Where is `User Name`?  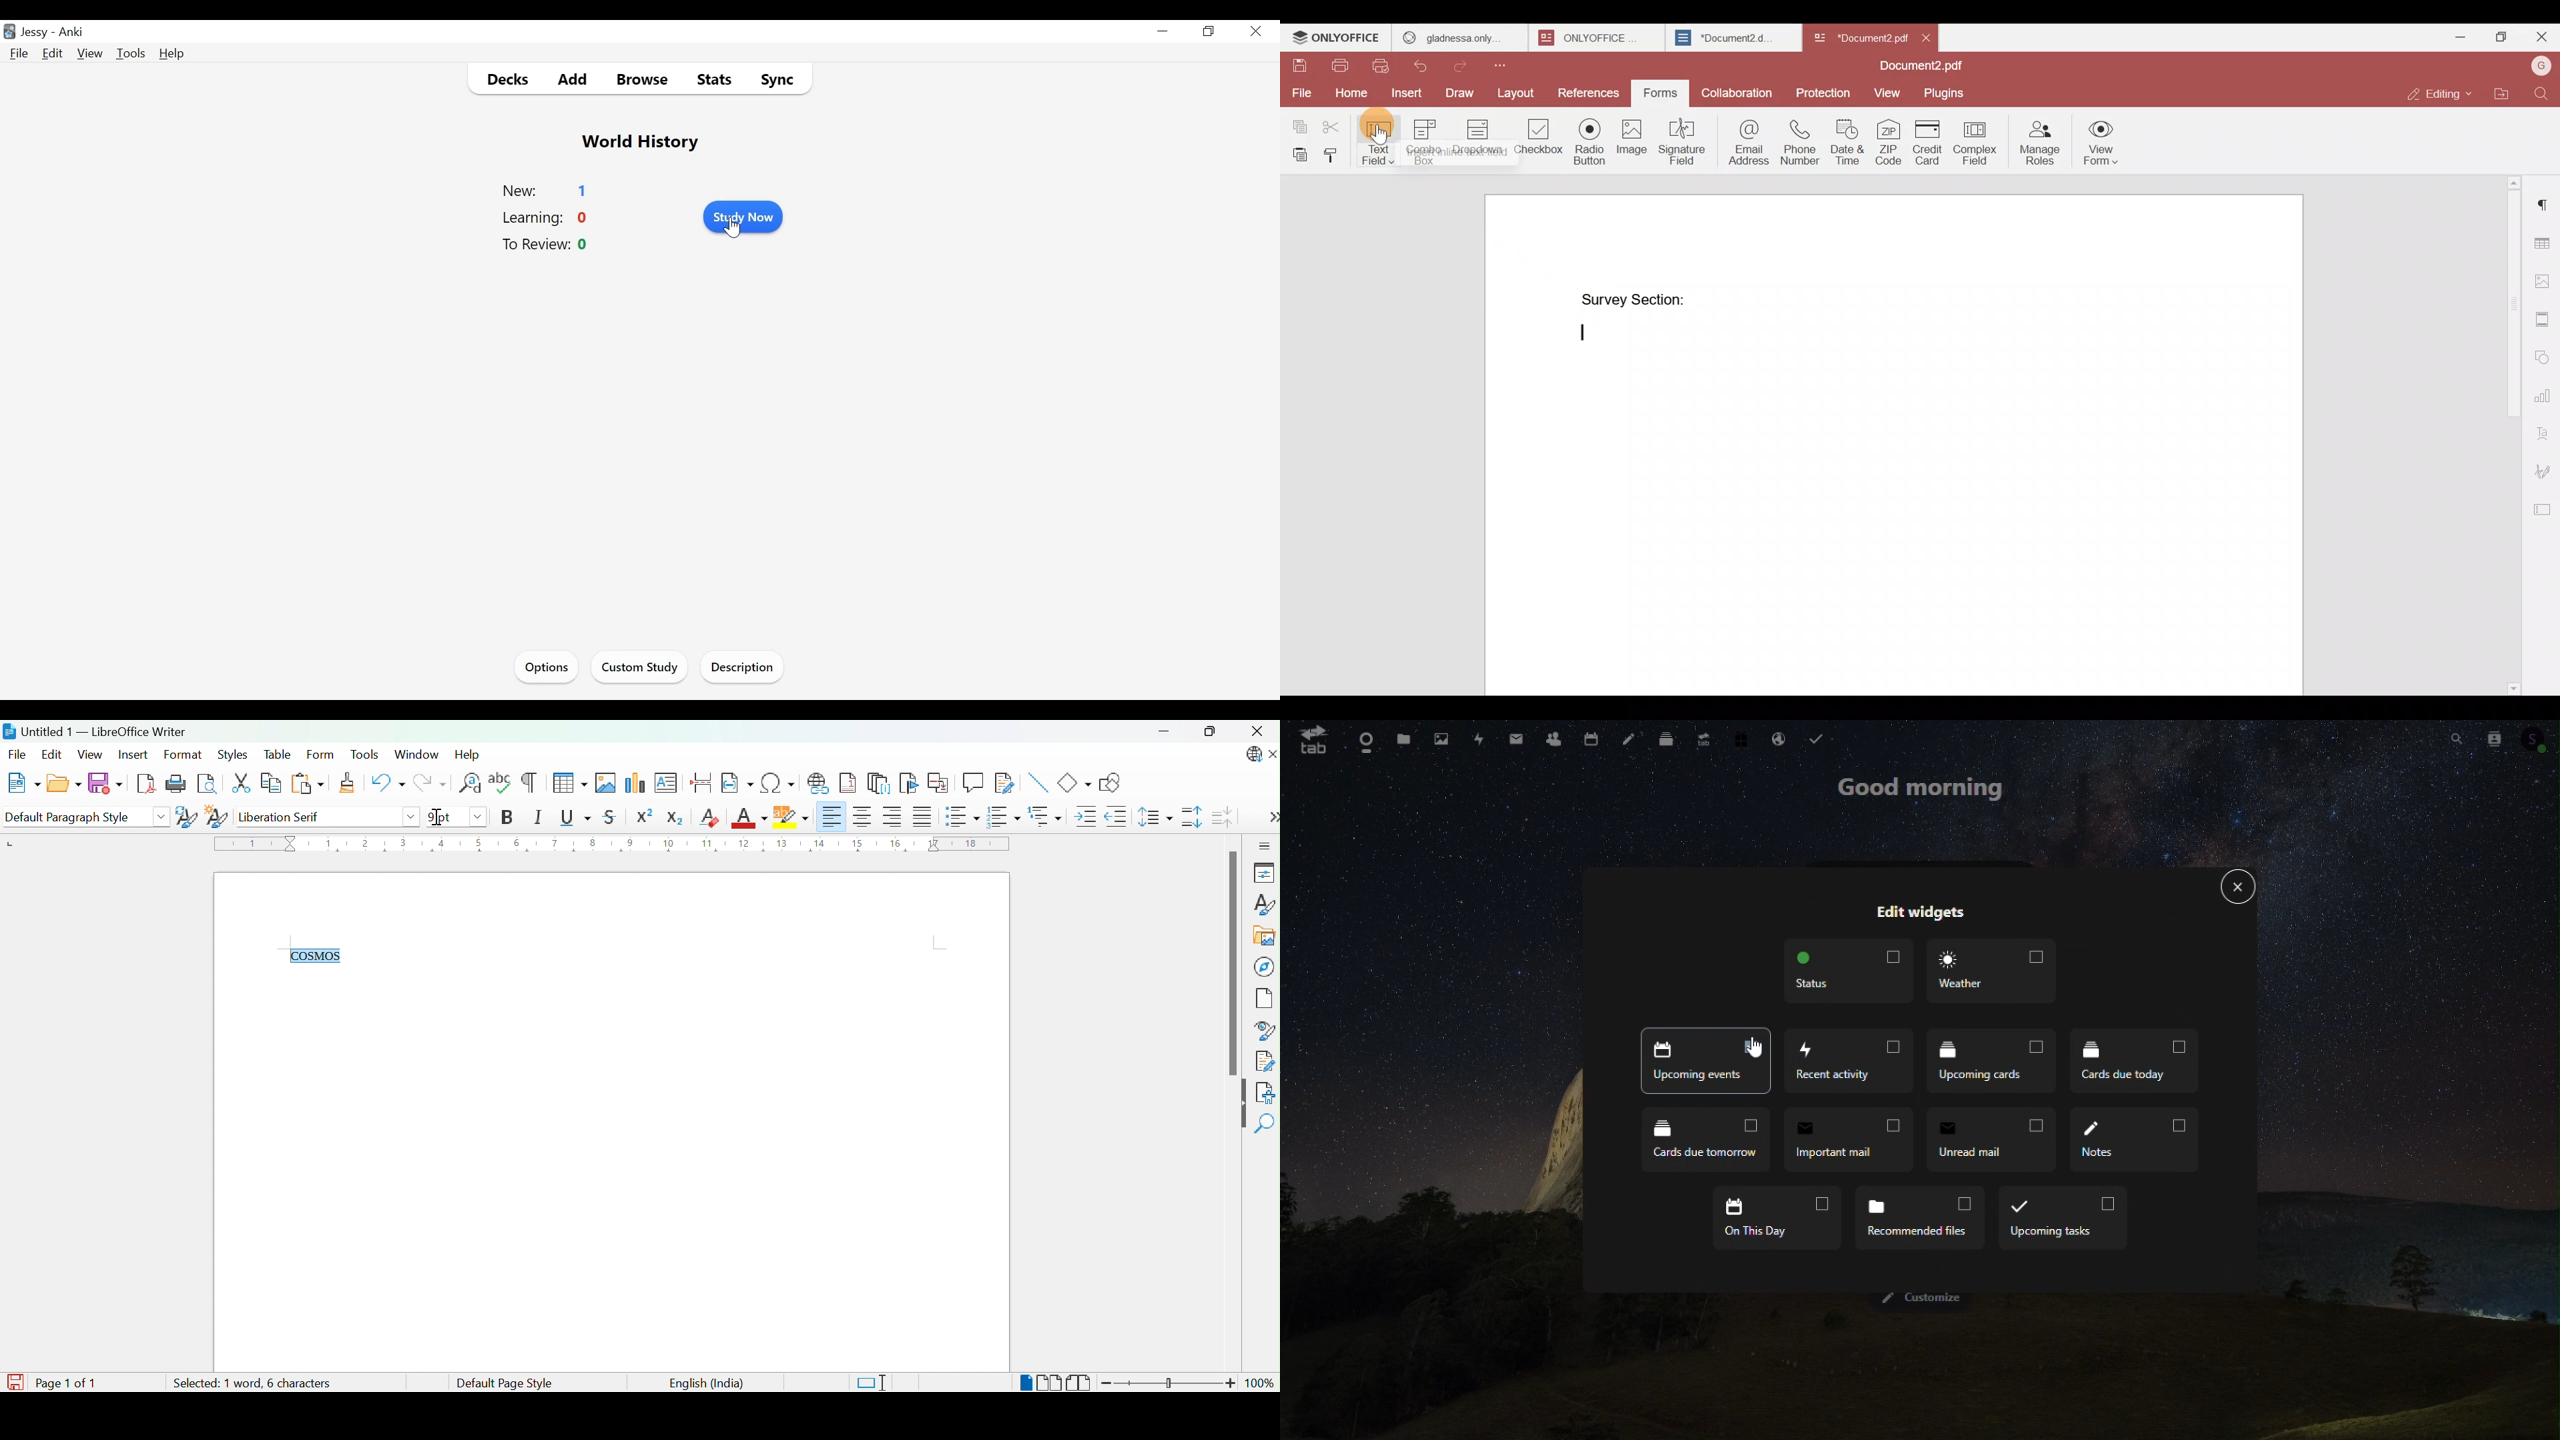 User Name is located at coordinates (34, 33).